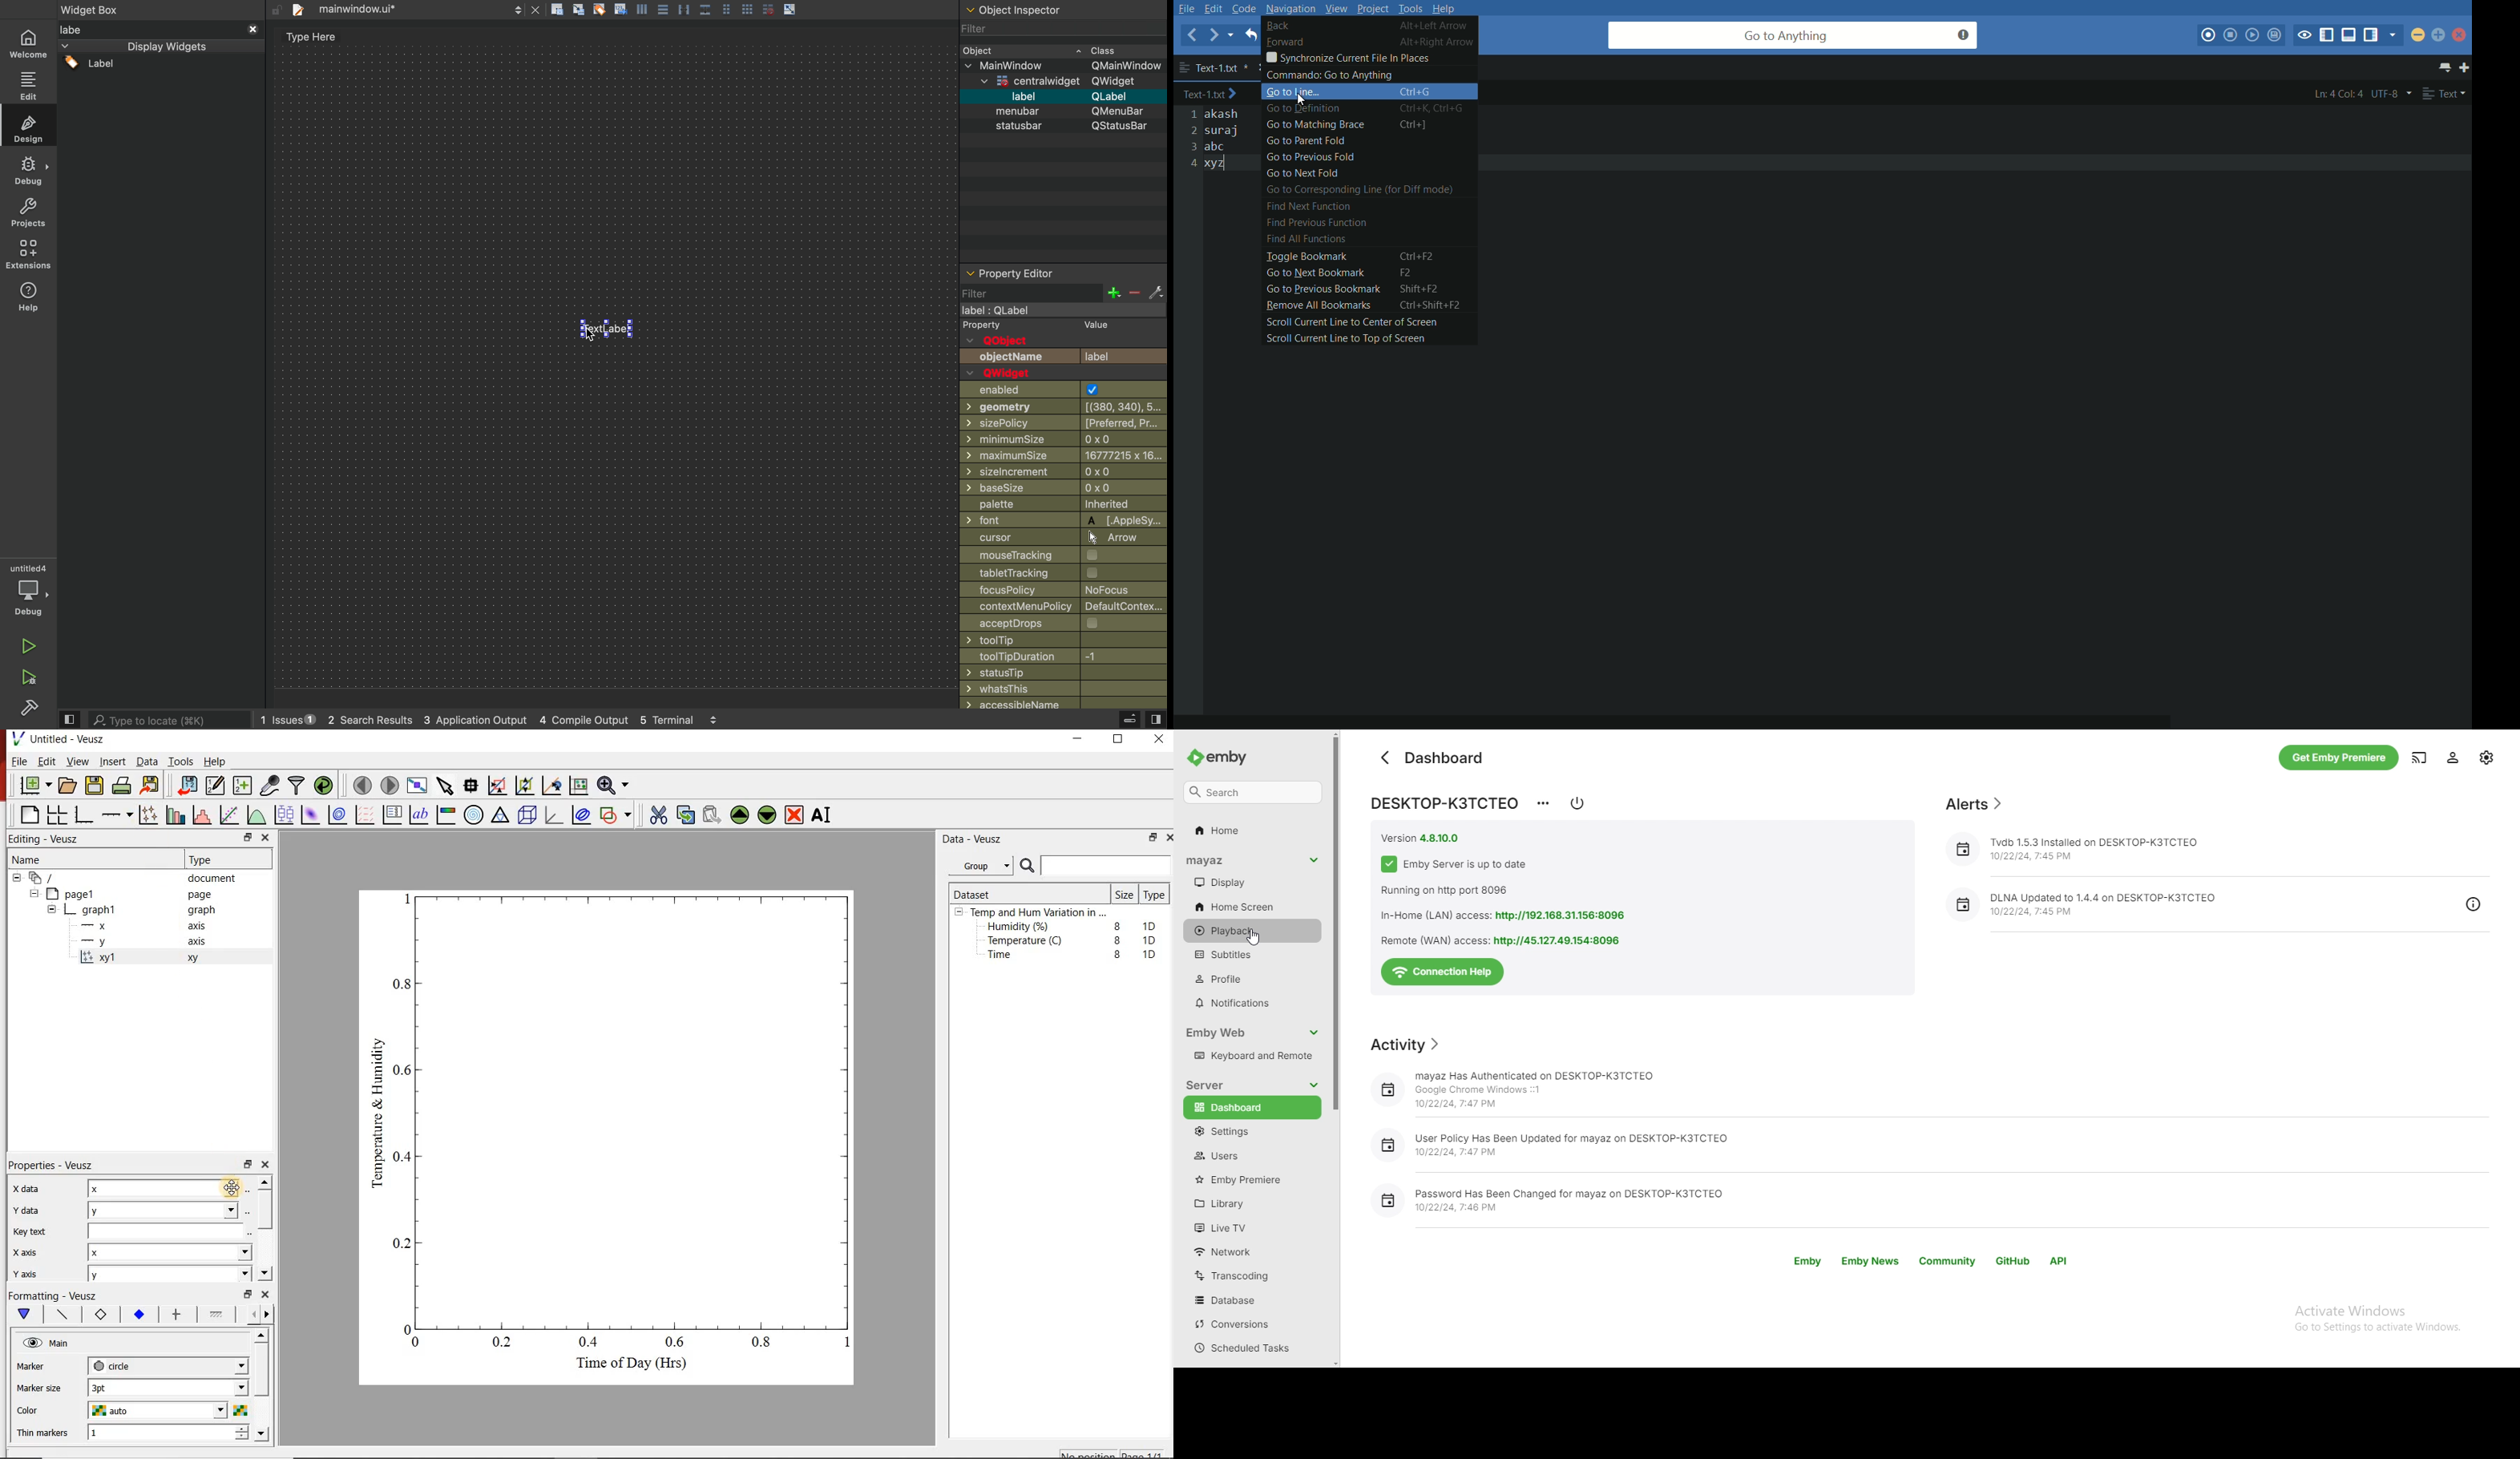 The height and width of the screenshot is (1484, 2520). What do you see at coordinates (1372, 9) in the screenshot?
I see `project ` at bounding box center [1372, 9].